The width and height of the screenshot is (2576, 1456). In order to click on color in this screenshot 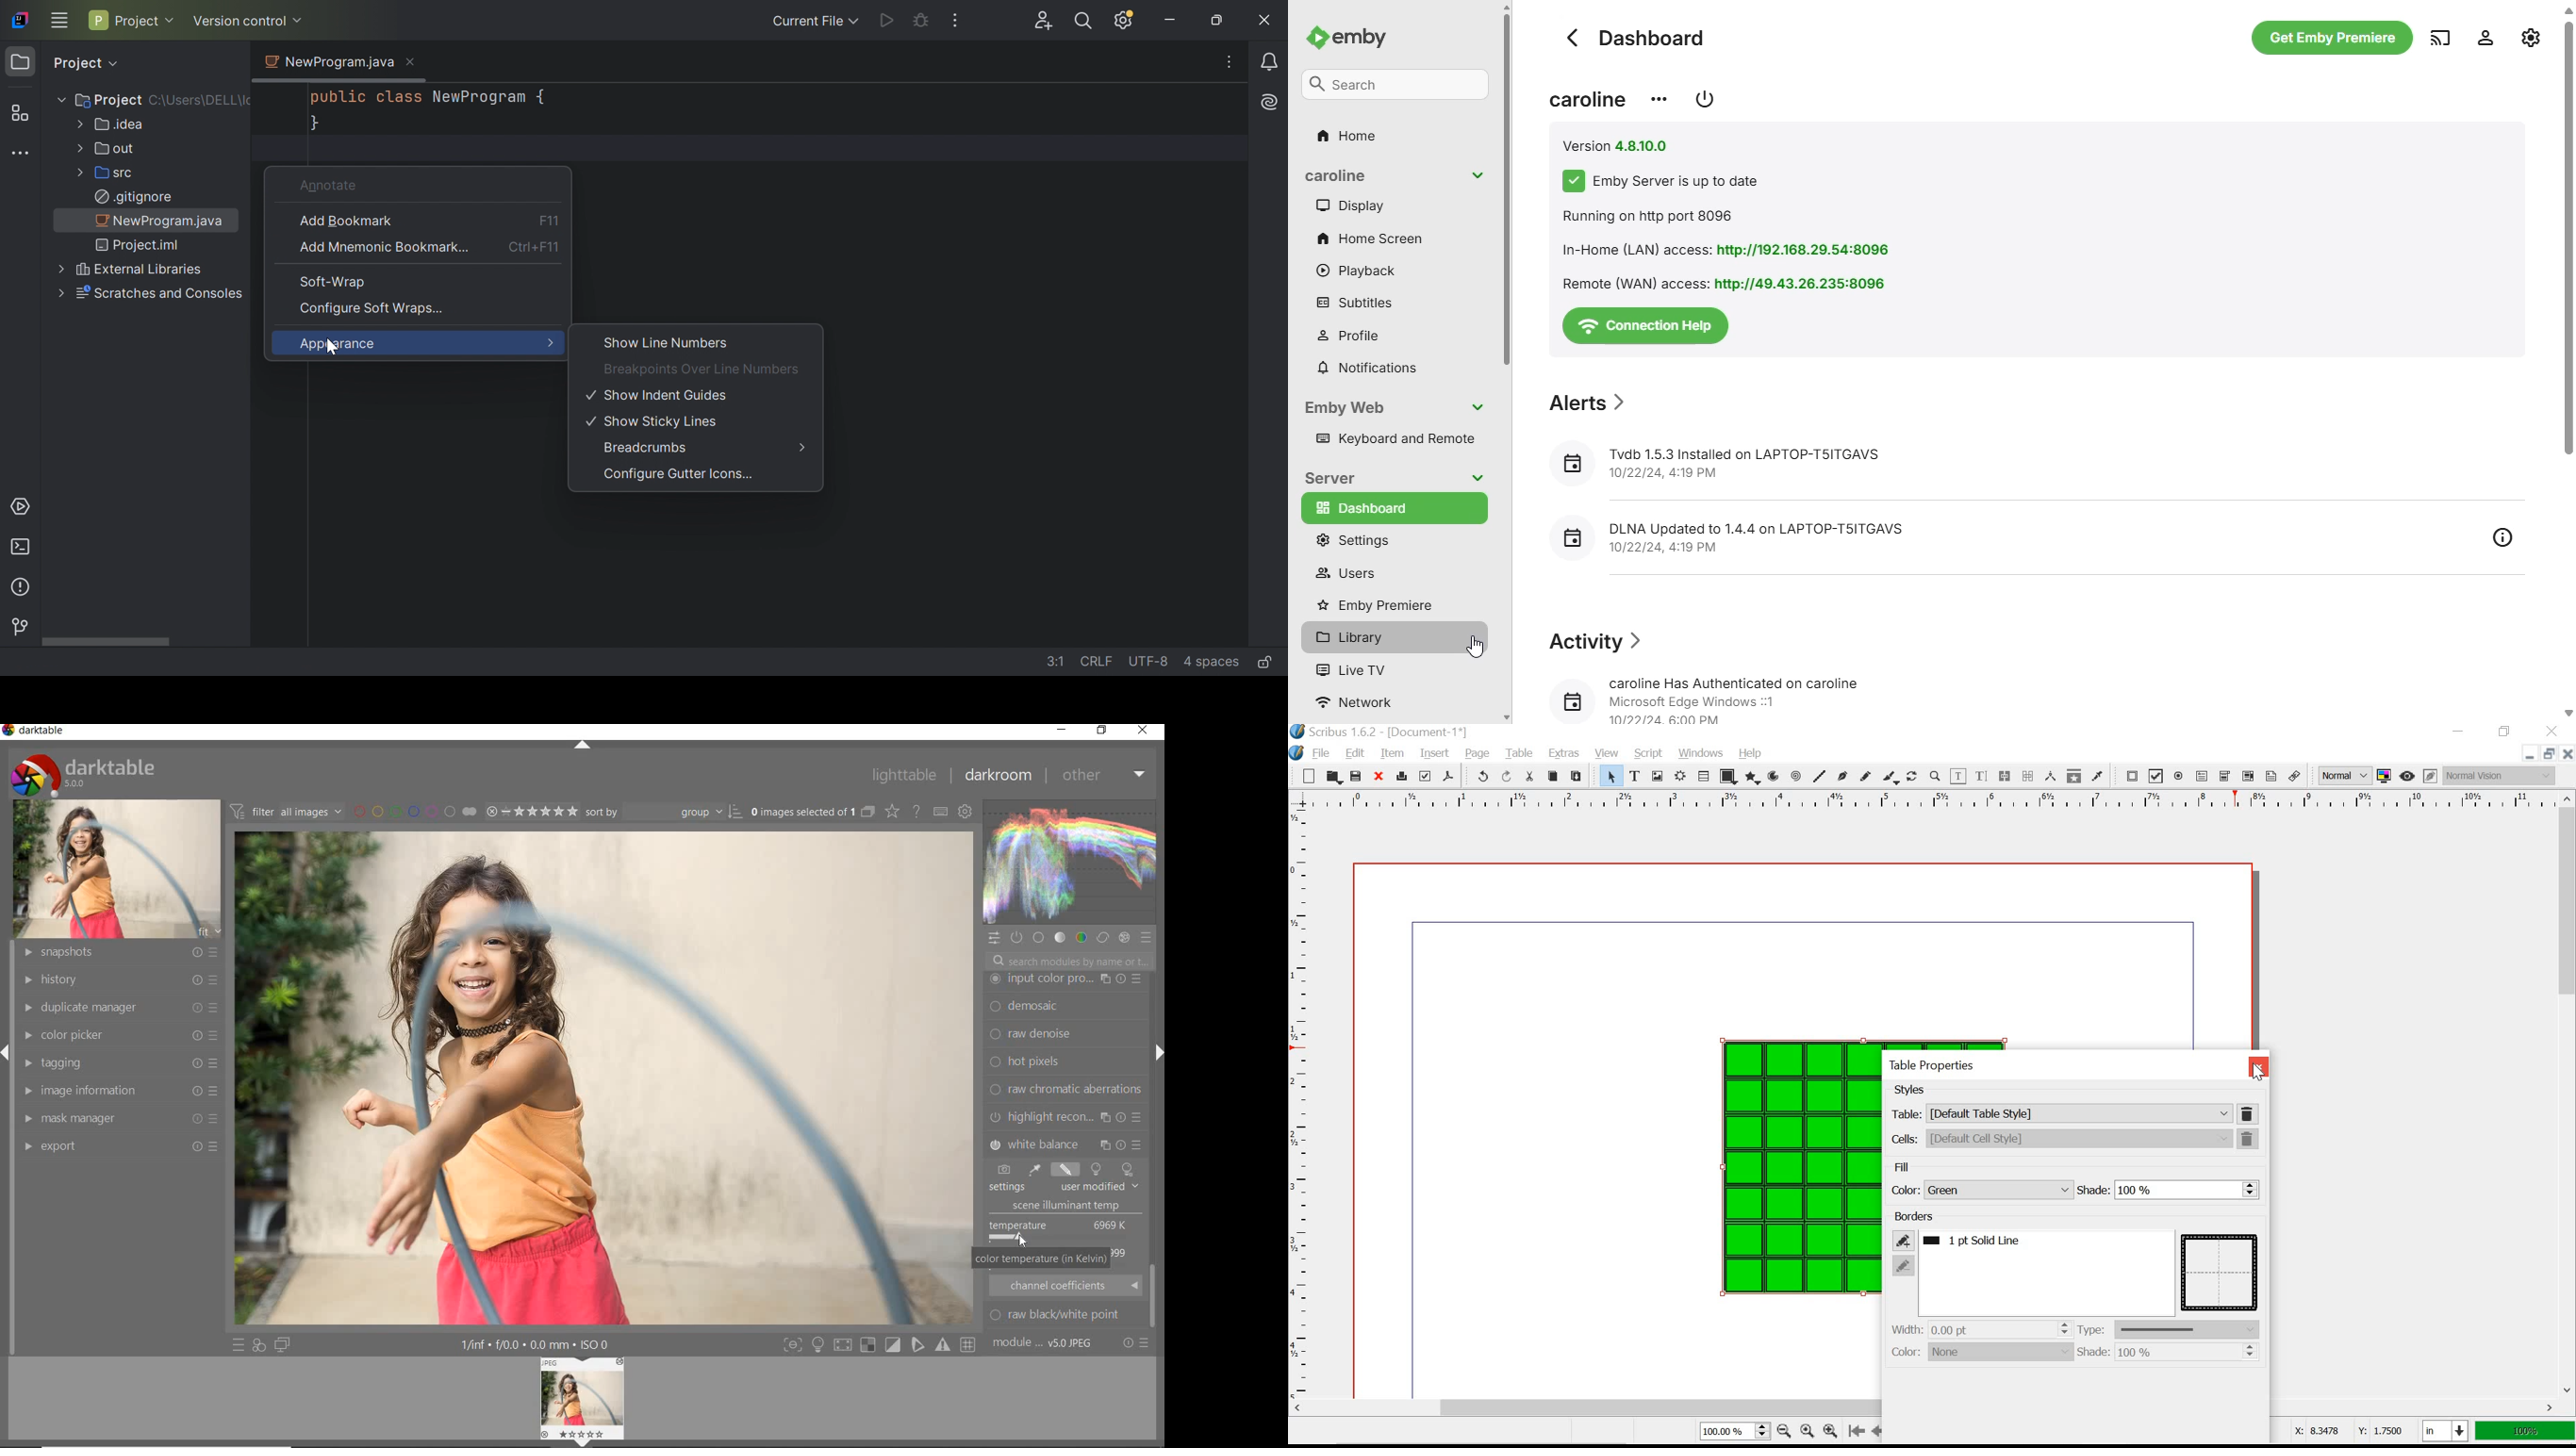, I will do `click(1081, 937)`.